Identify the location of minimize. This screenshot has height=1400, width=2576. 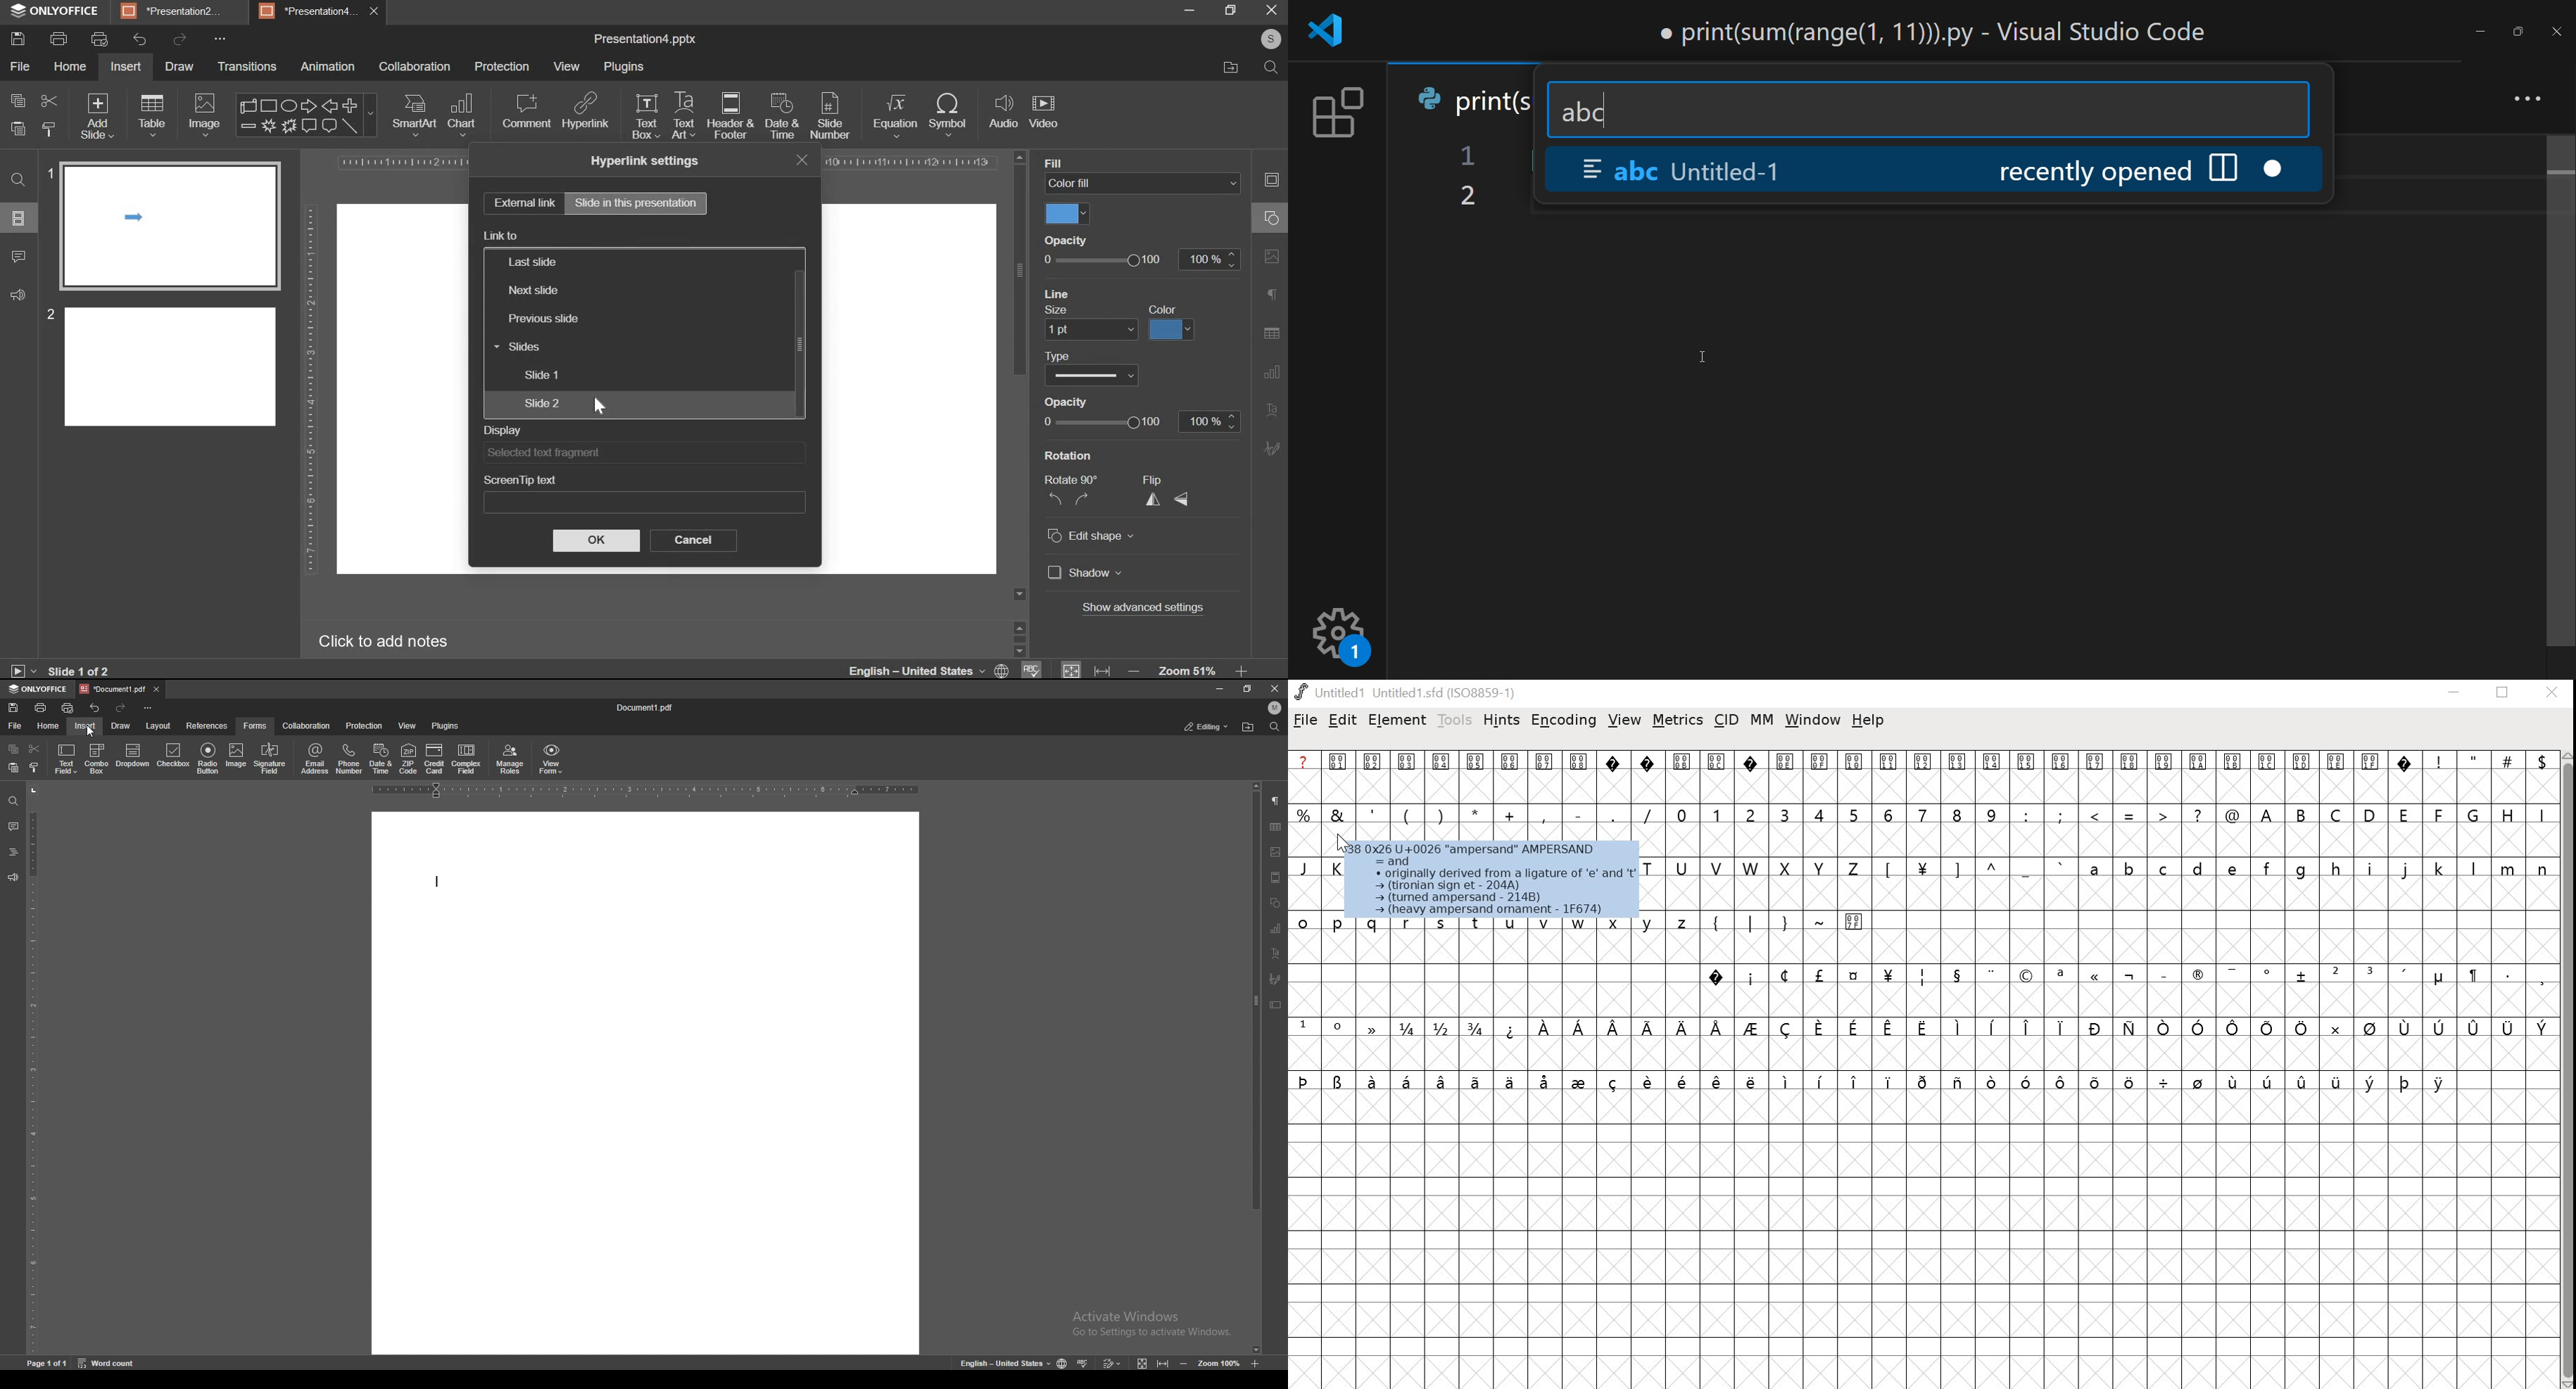
(2455, 694).